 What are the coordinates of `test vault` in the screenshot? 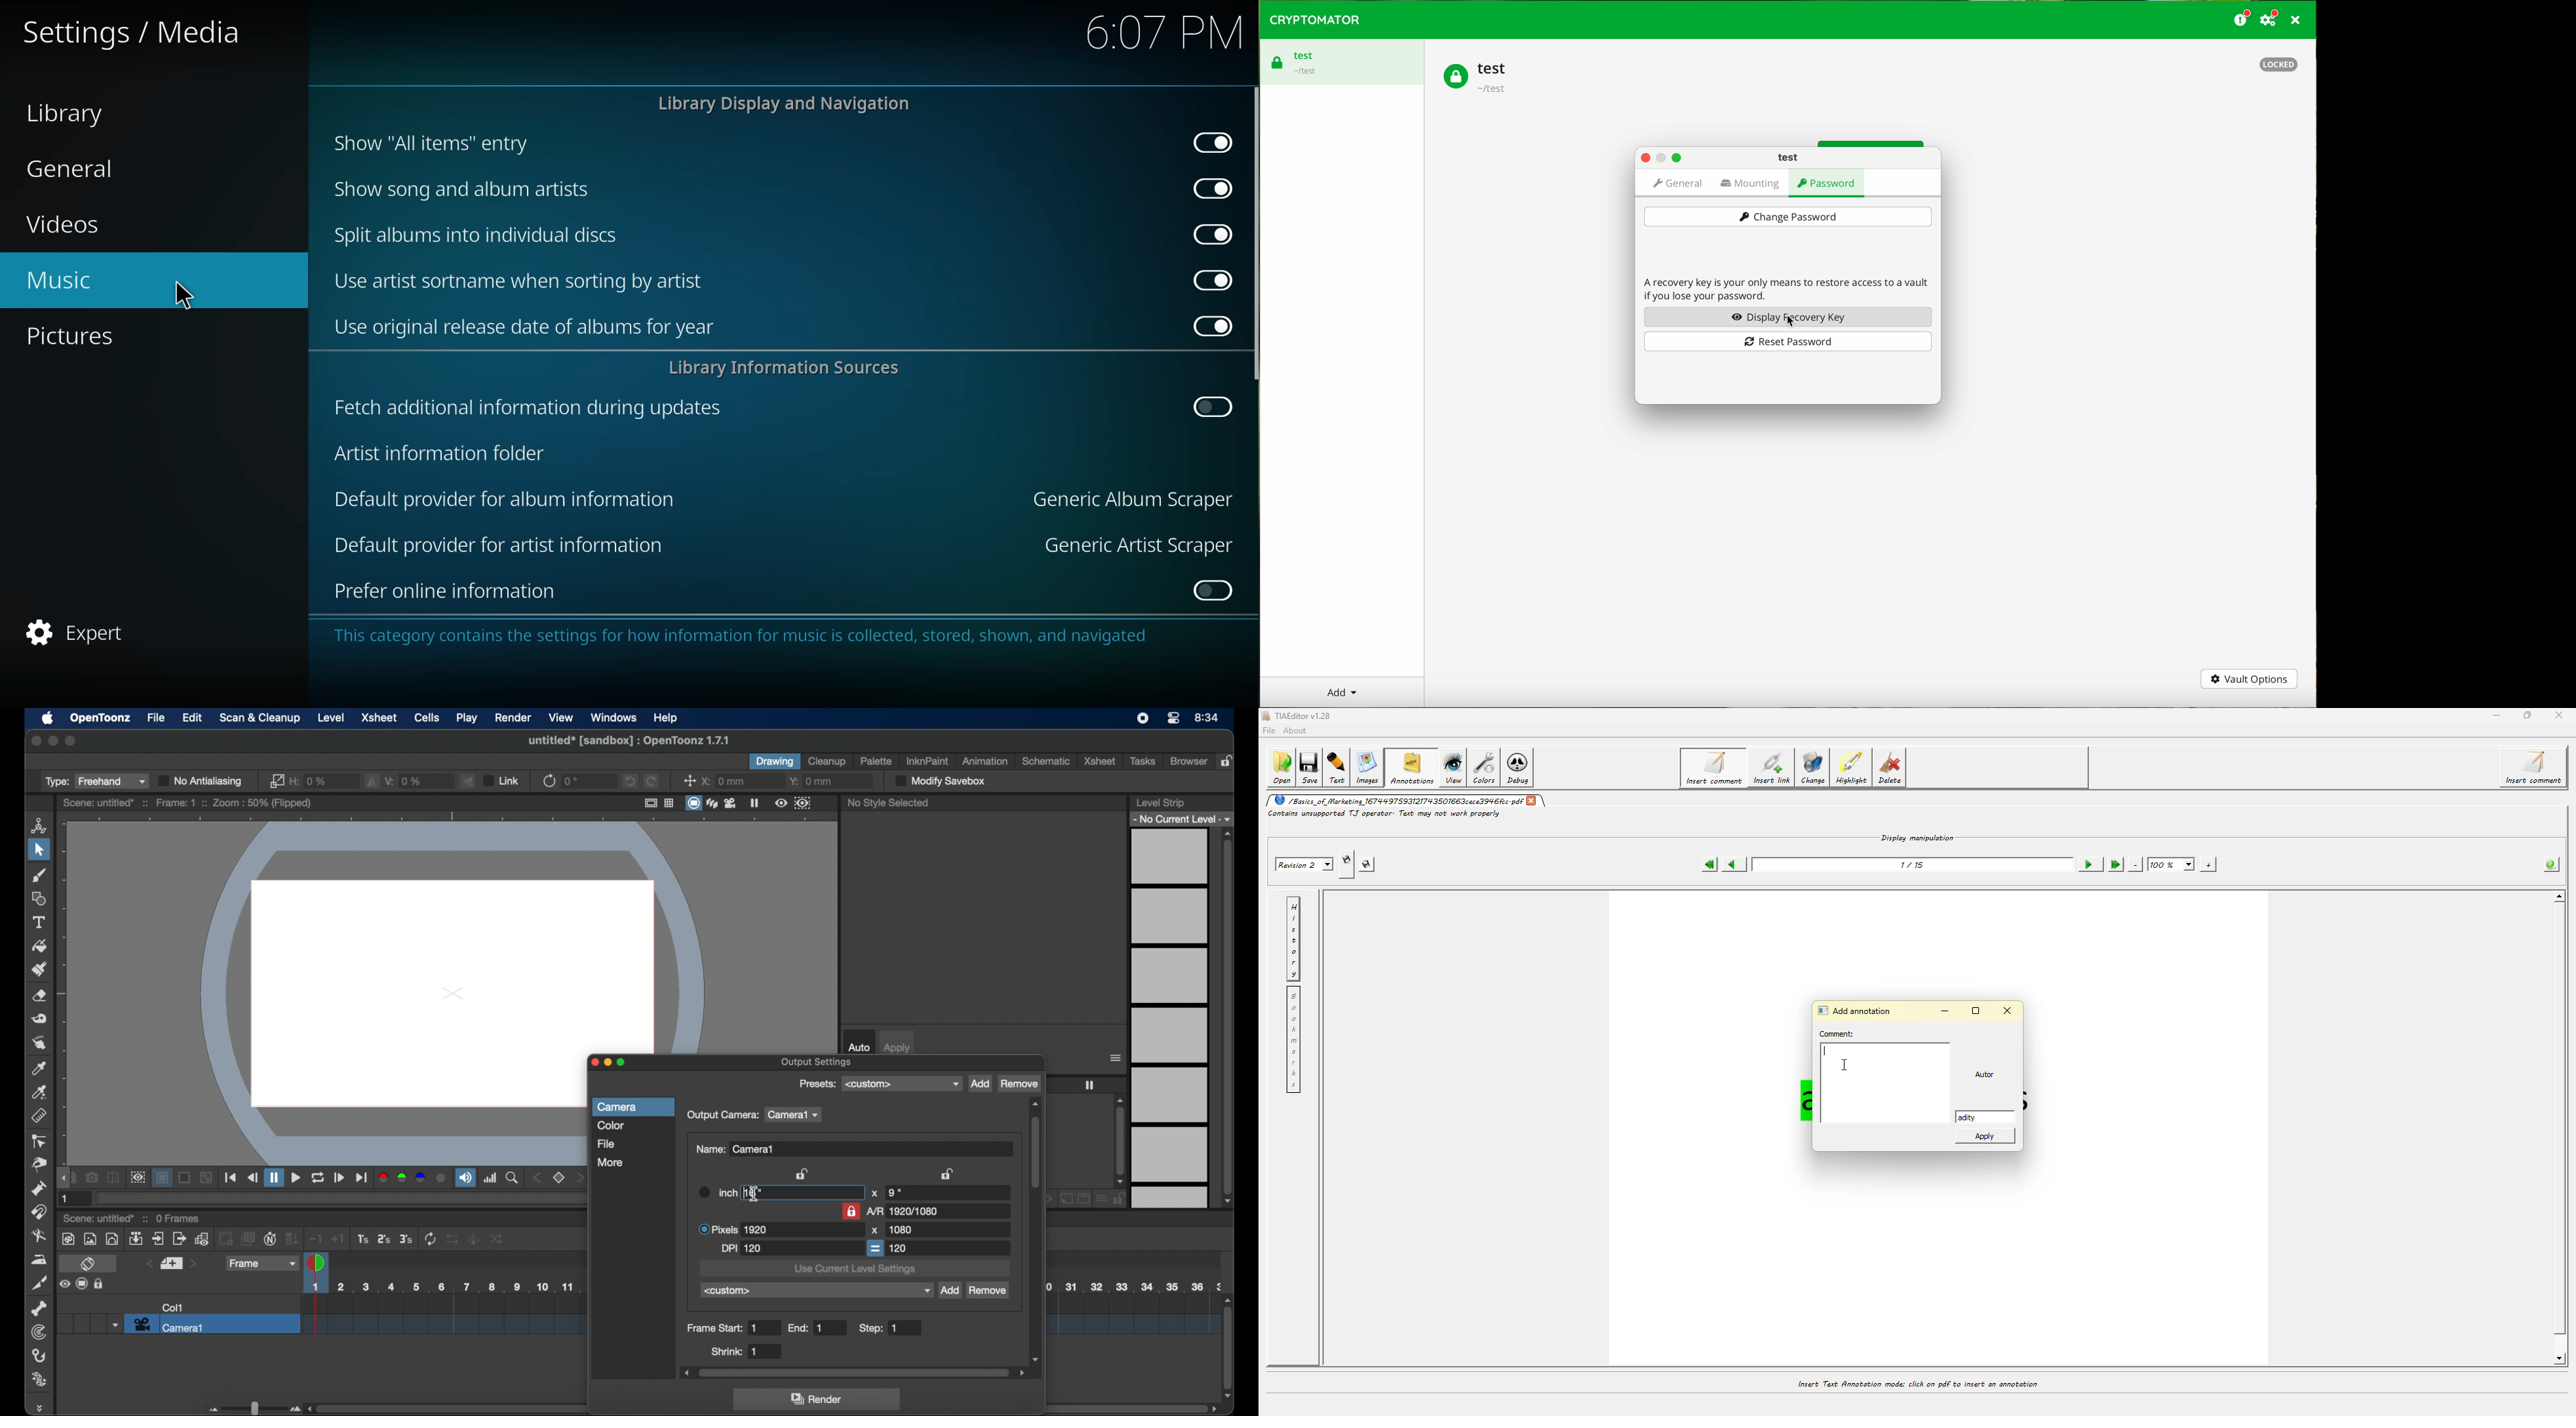 It's located at (1478, 78).